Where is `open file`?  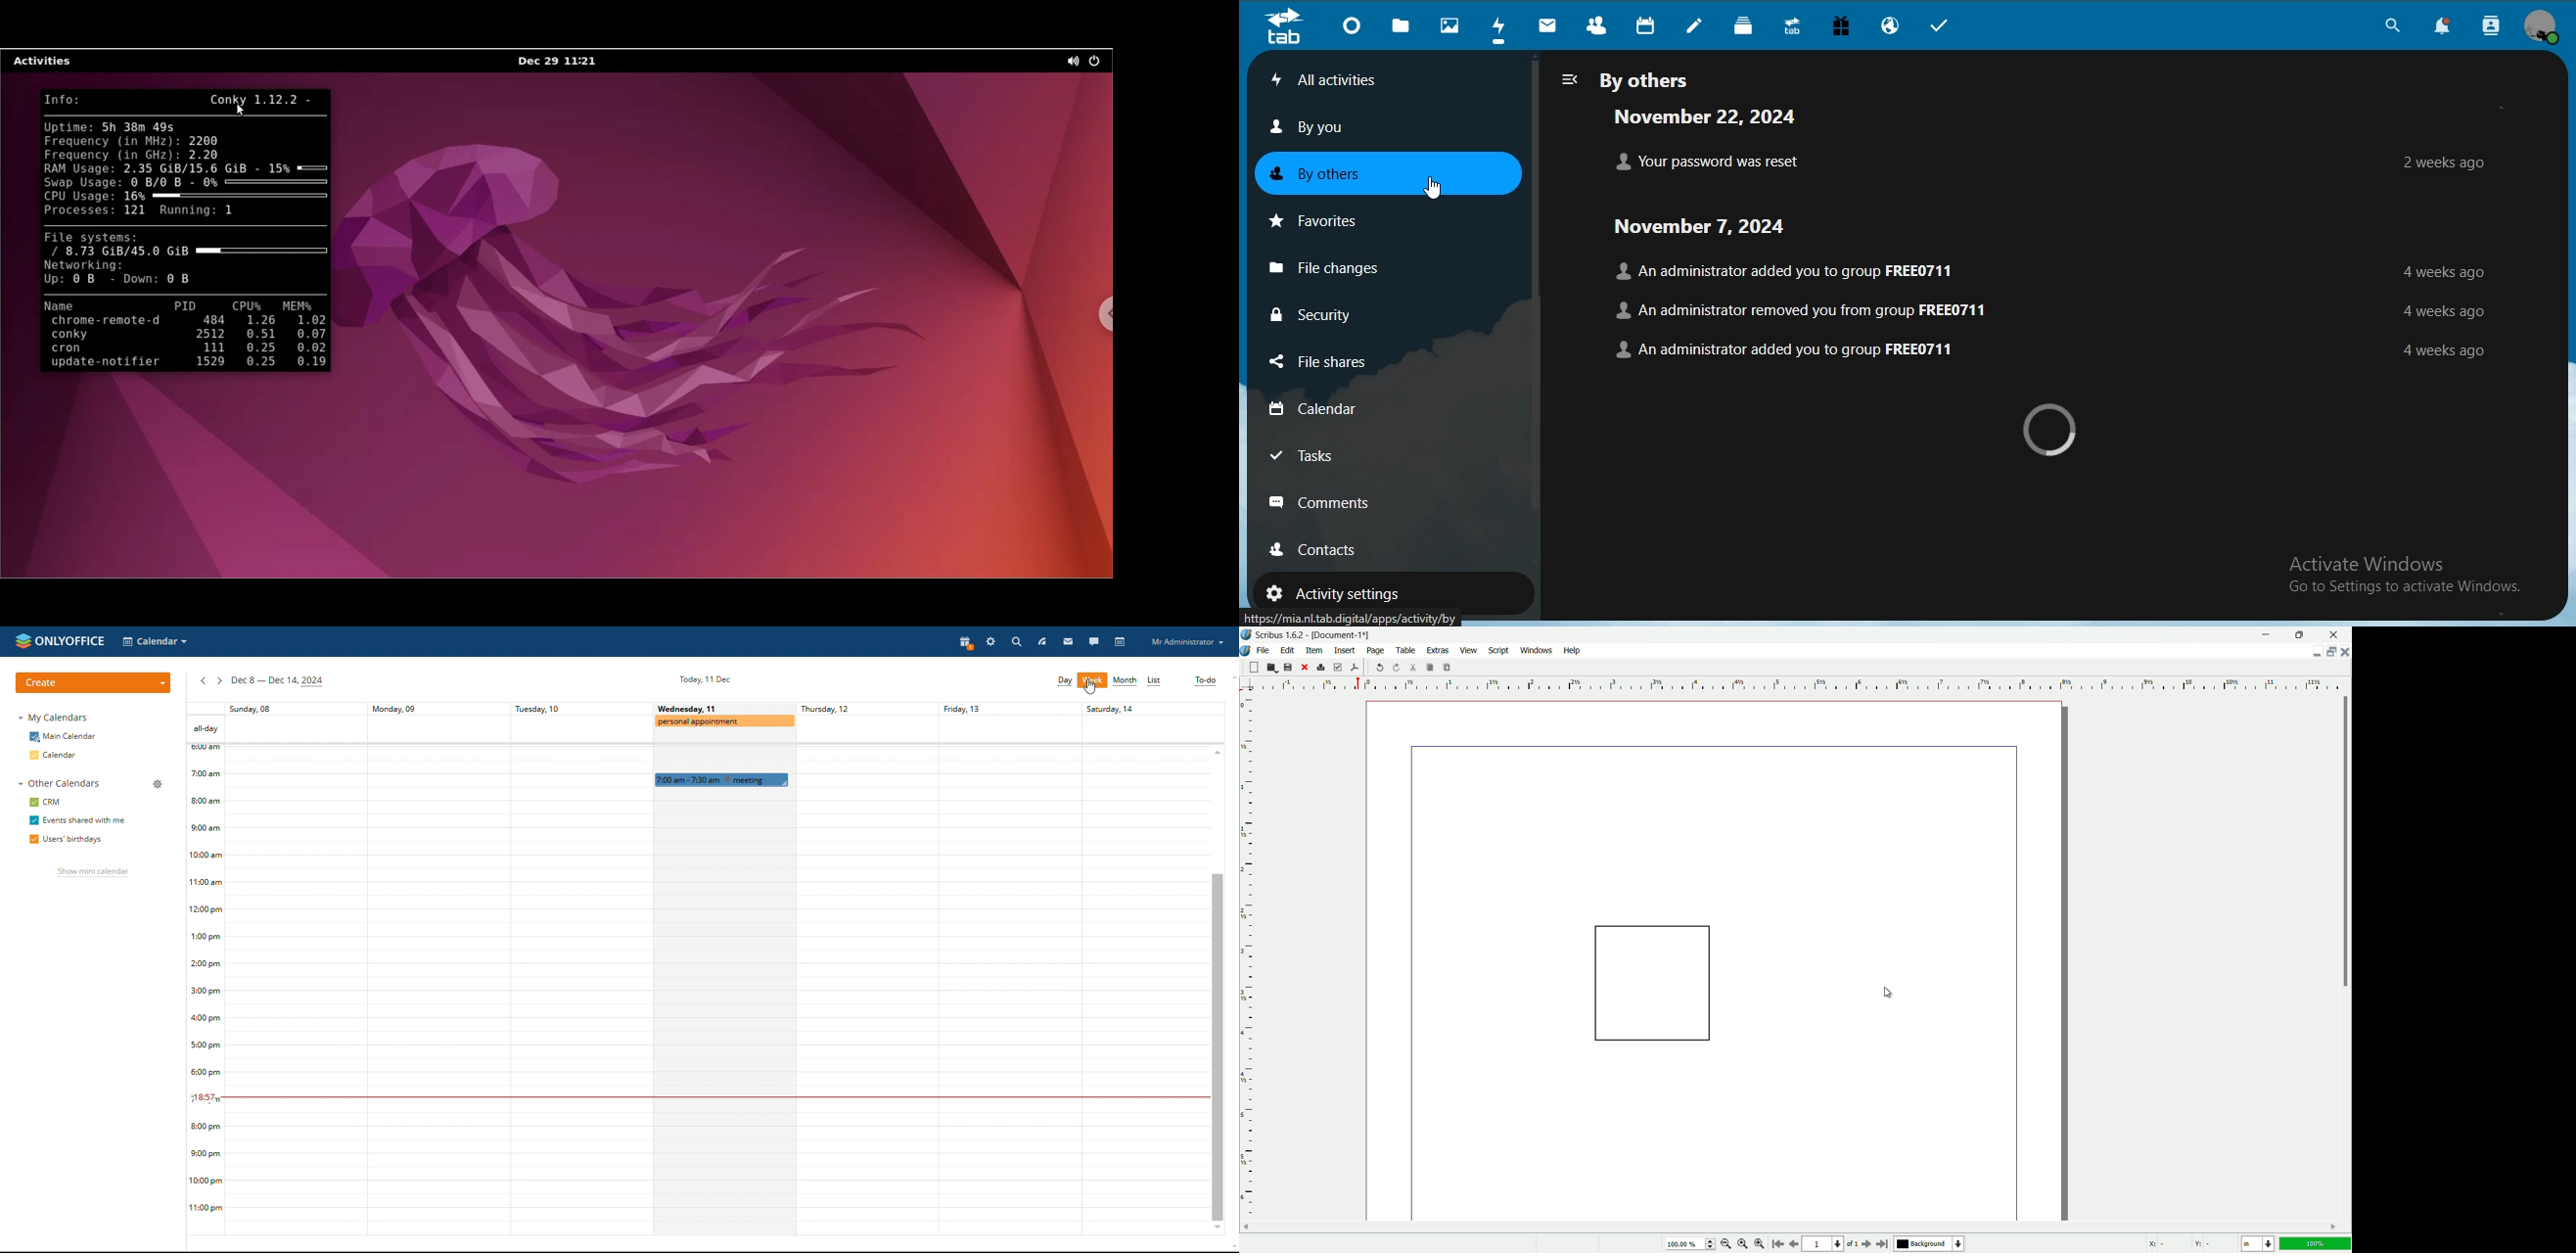 open file is located at coordinates (1272, 667).